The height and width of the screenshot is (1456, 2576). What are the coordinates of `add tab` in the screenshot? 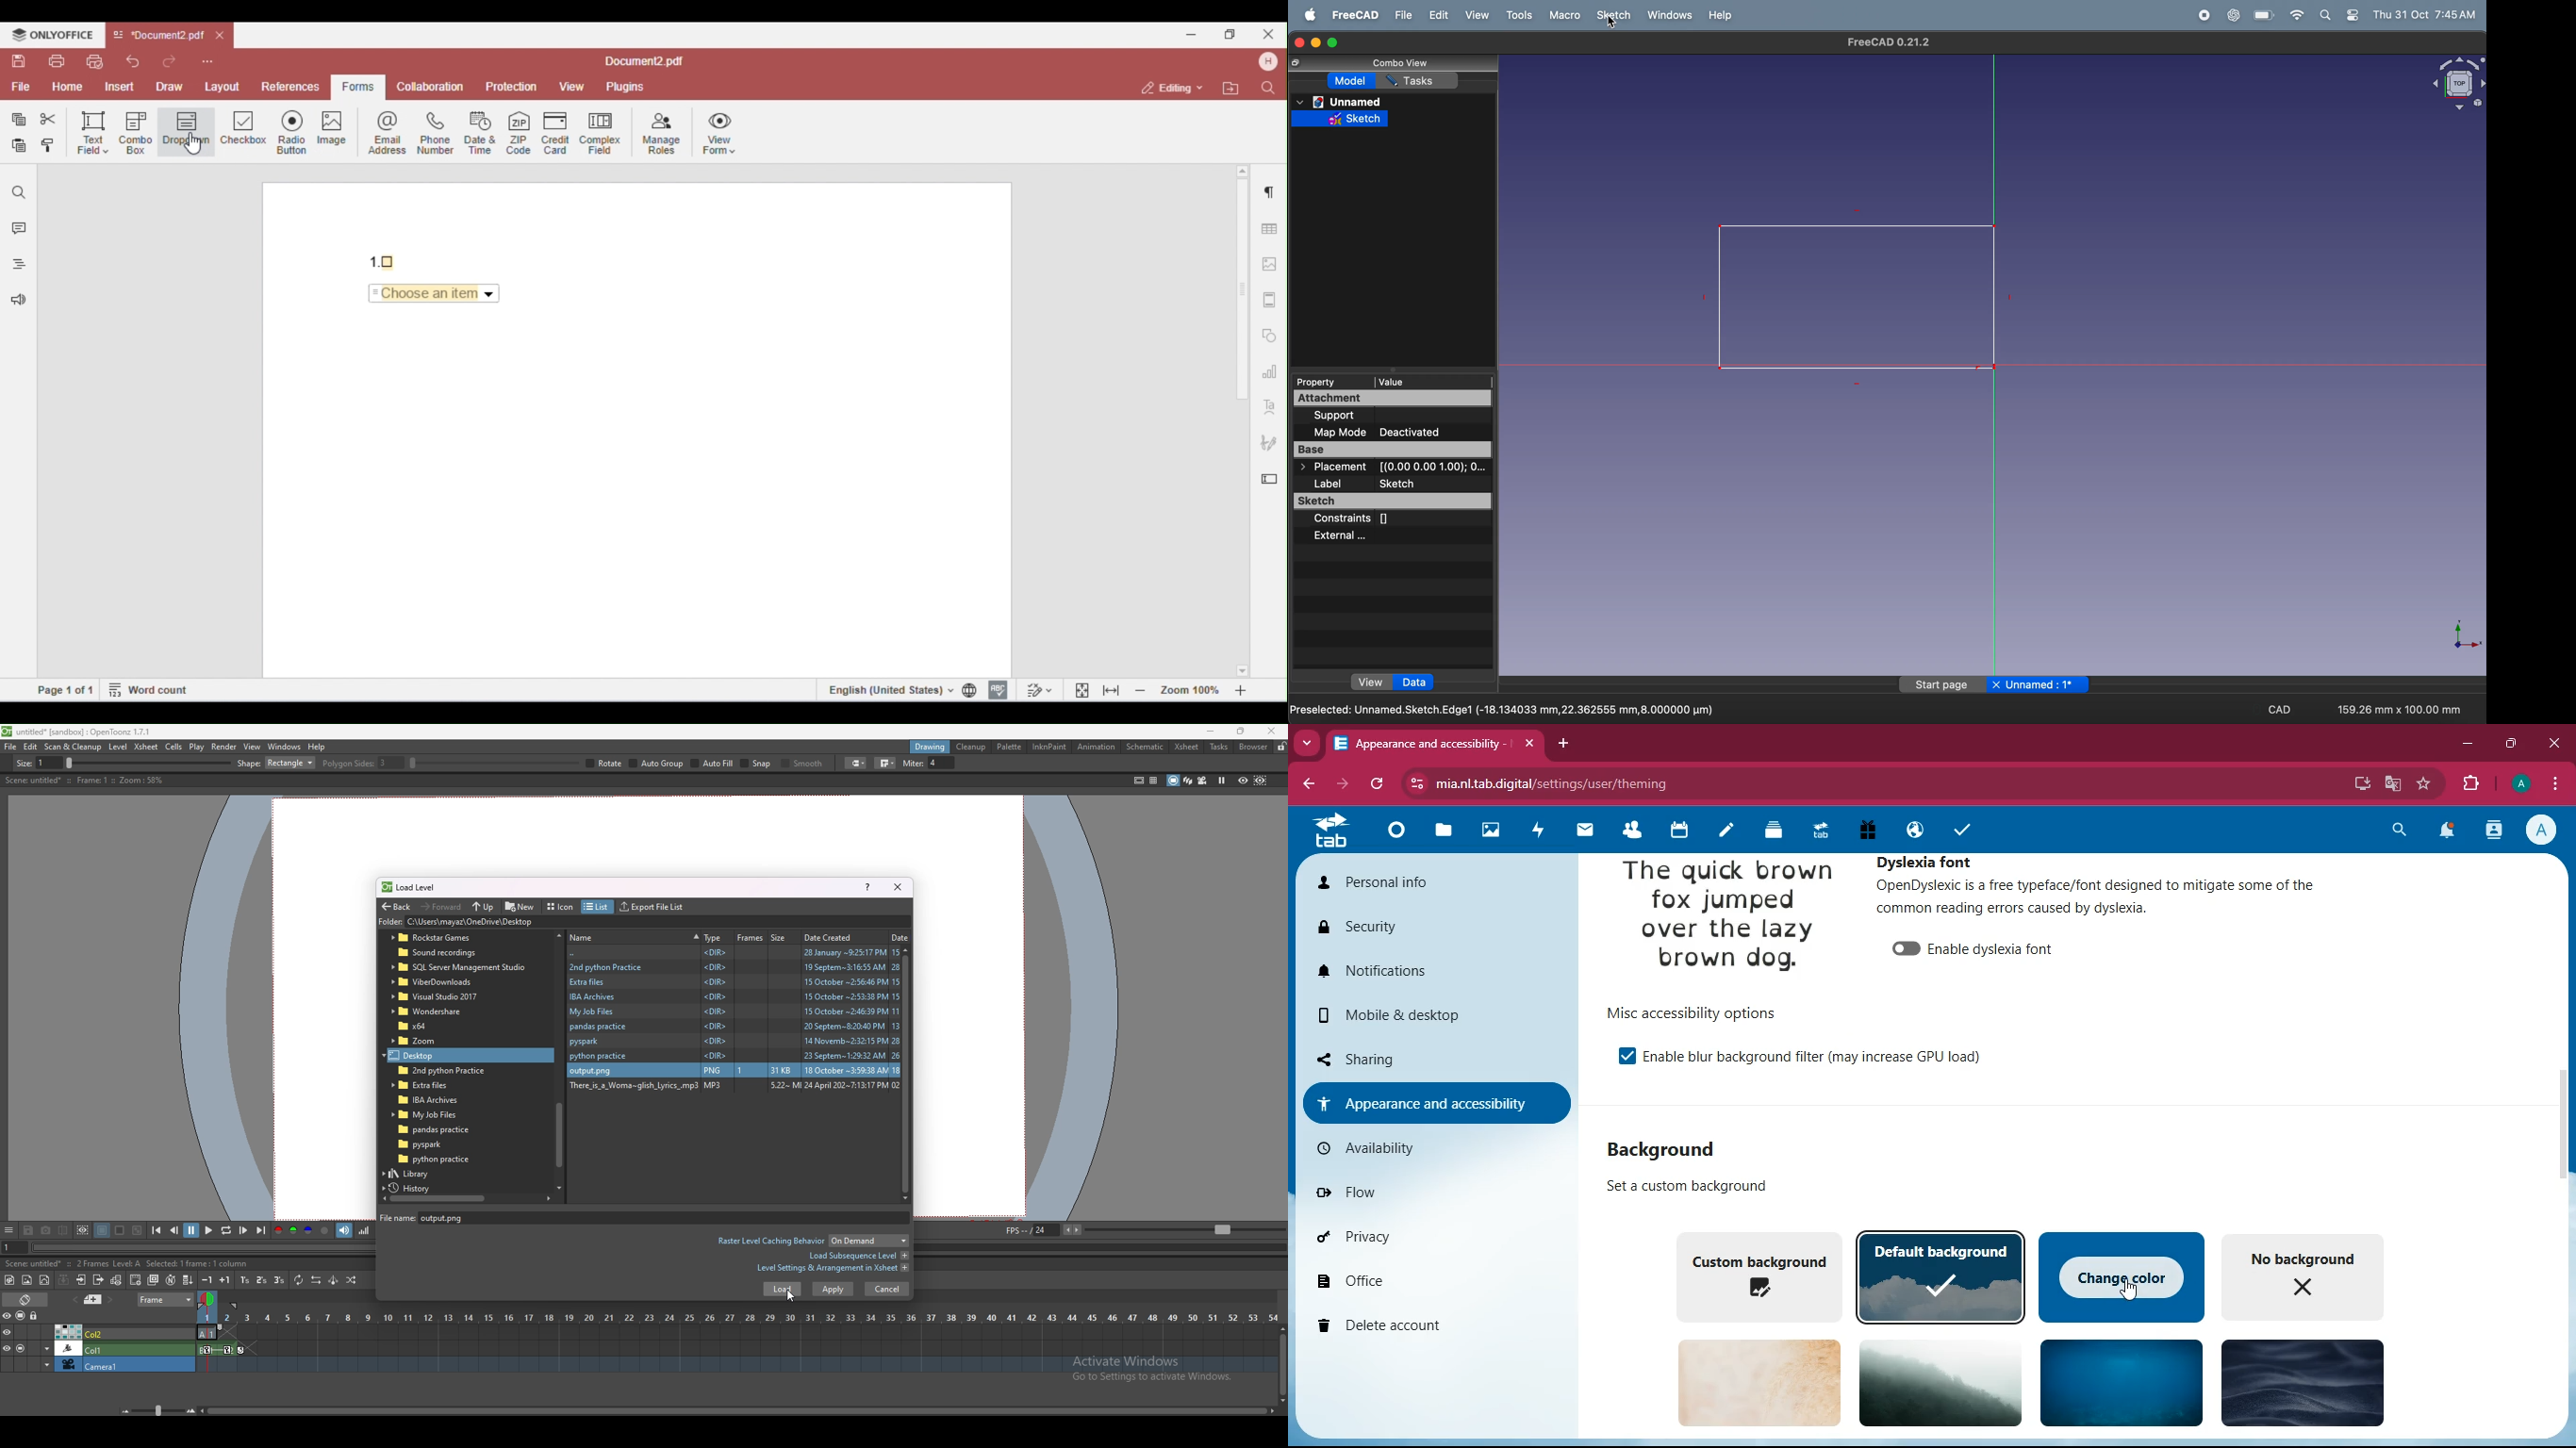 It's located at (1566, 744).